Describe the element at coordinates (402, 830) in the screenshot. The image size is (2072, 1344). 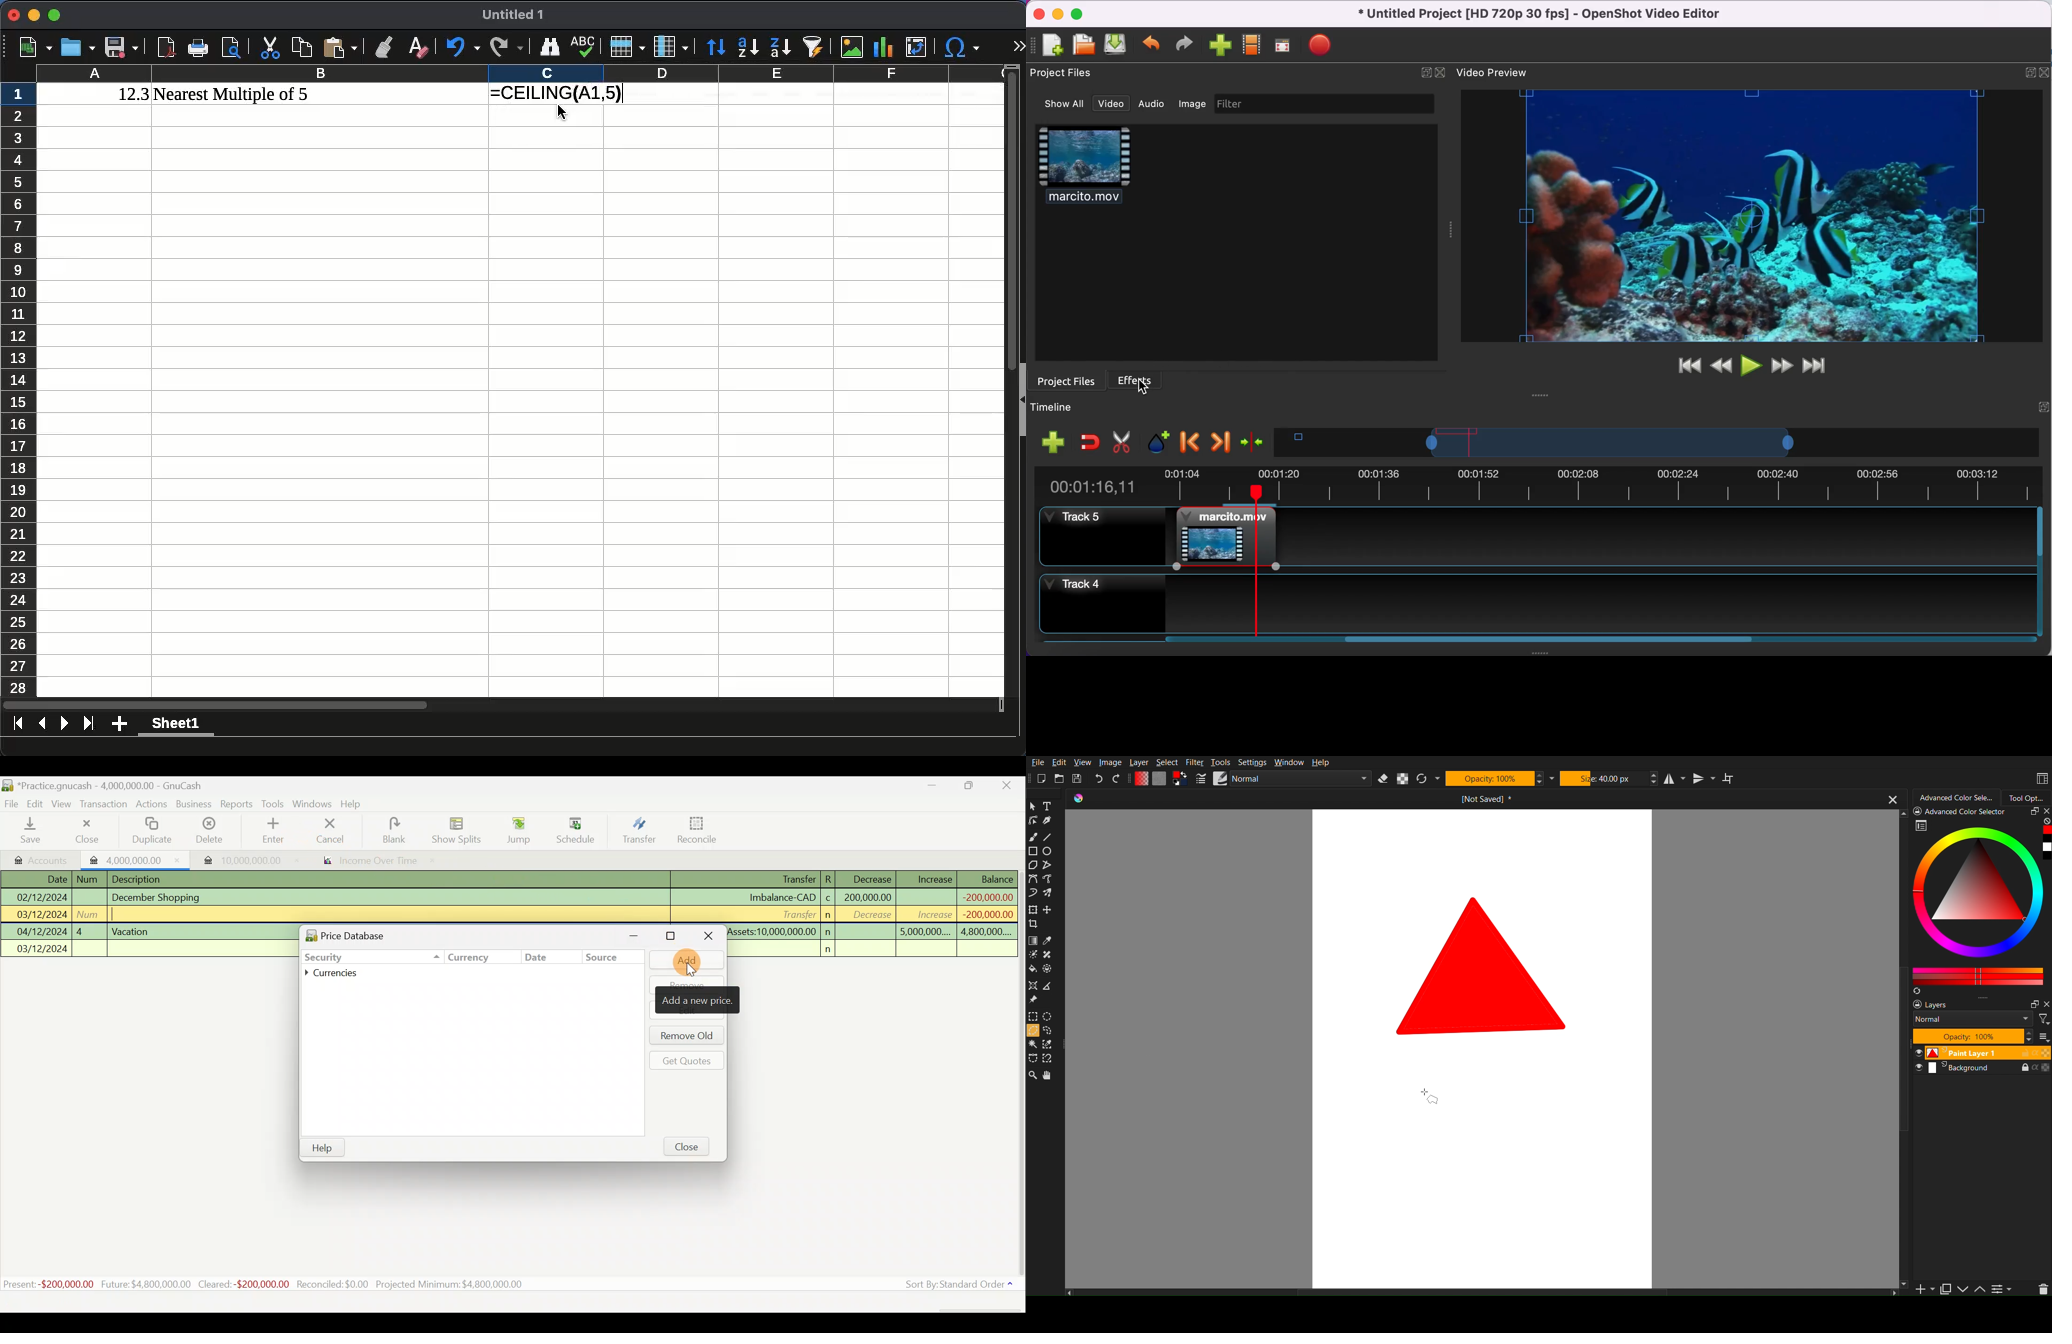
I see `blank` at that location.